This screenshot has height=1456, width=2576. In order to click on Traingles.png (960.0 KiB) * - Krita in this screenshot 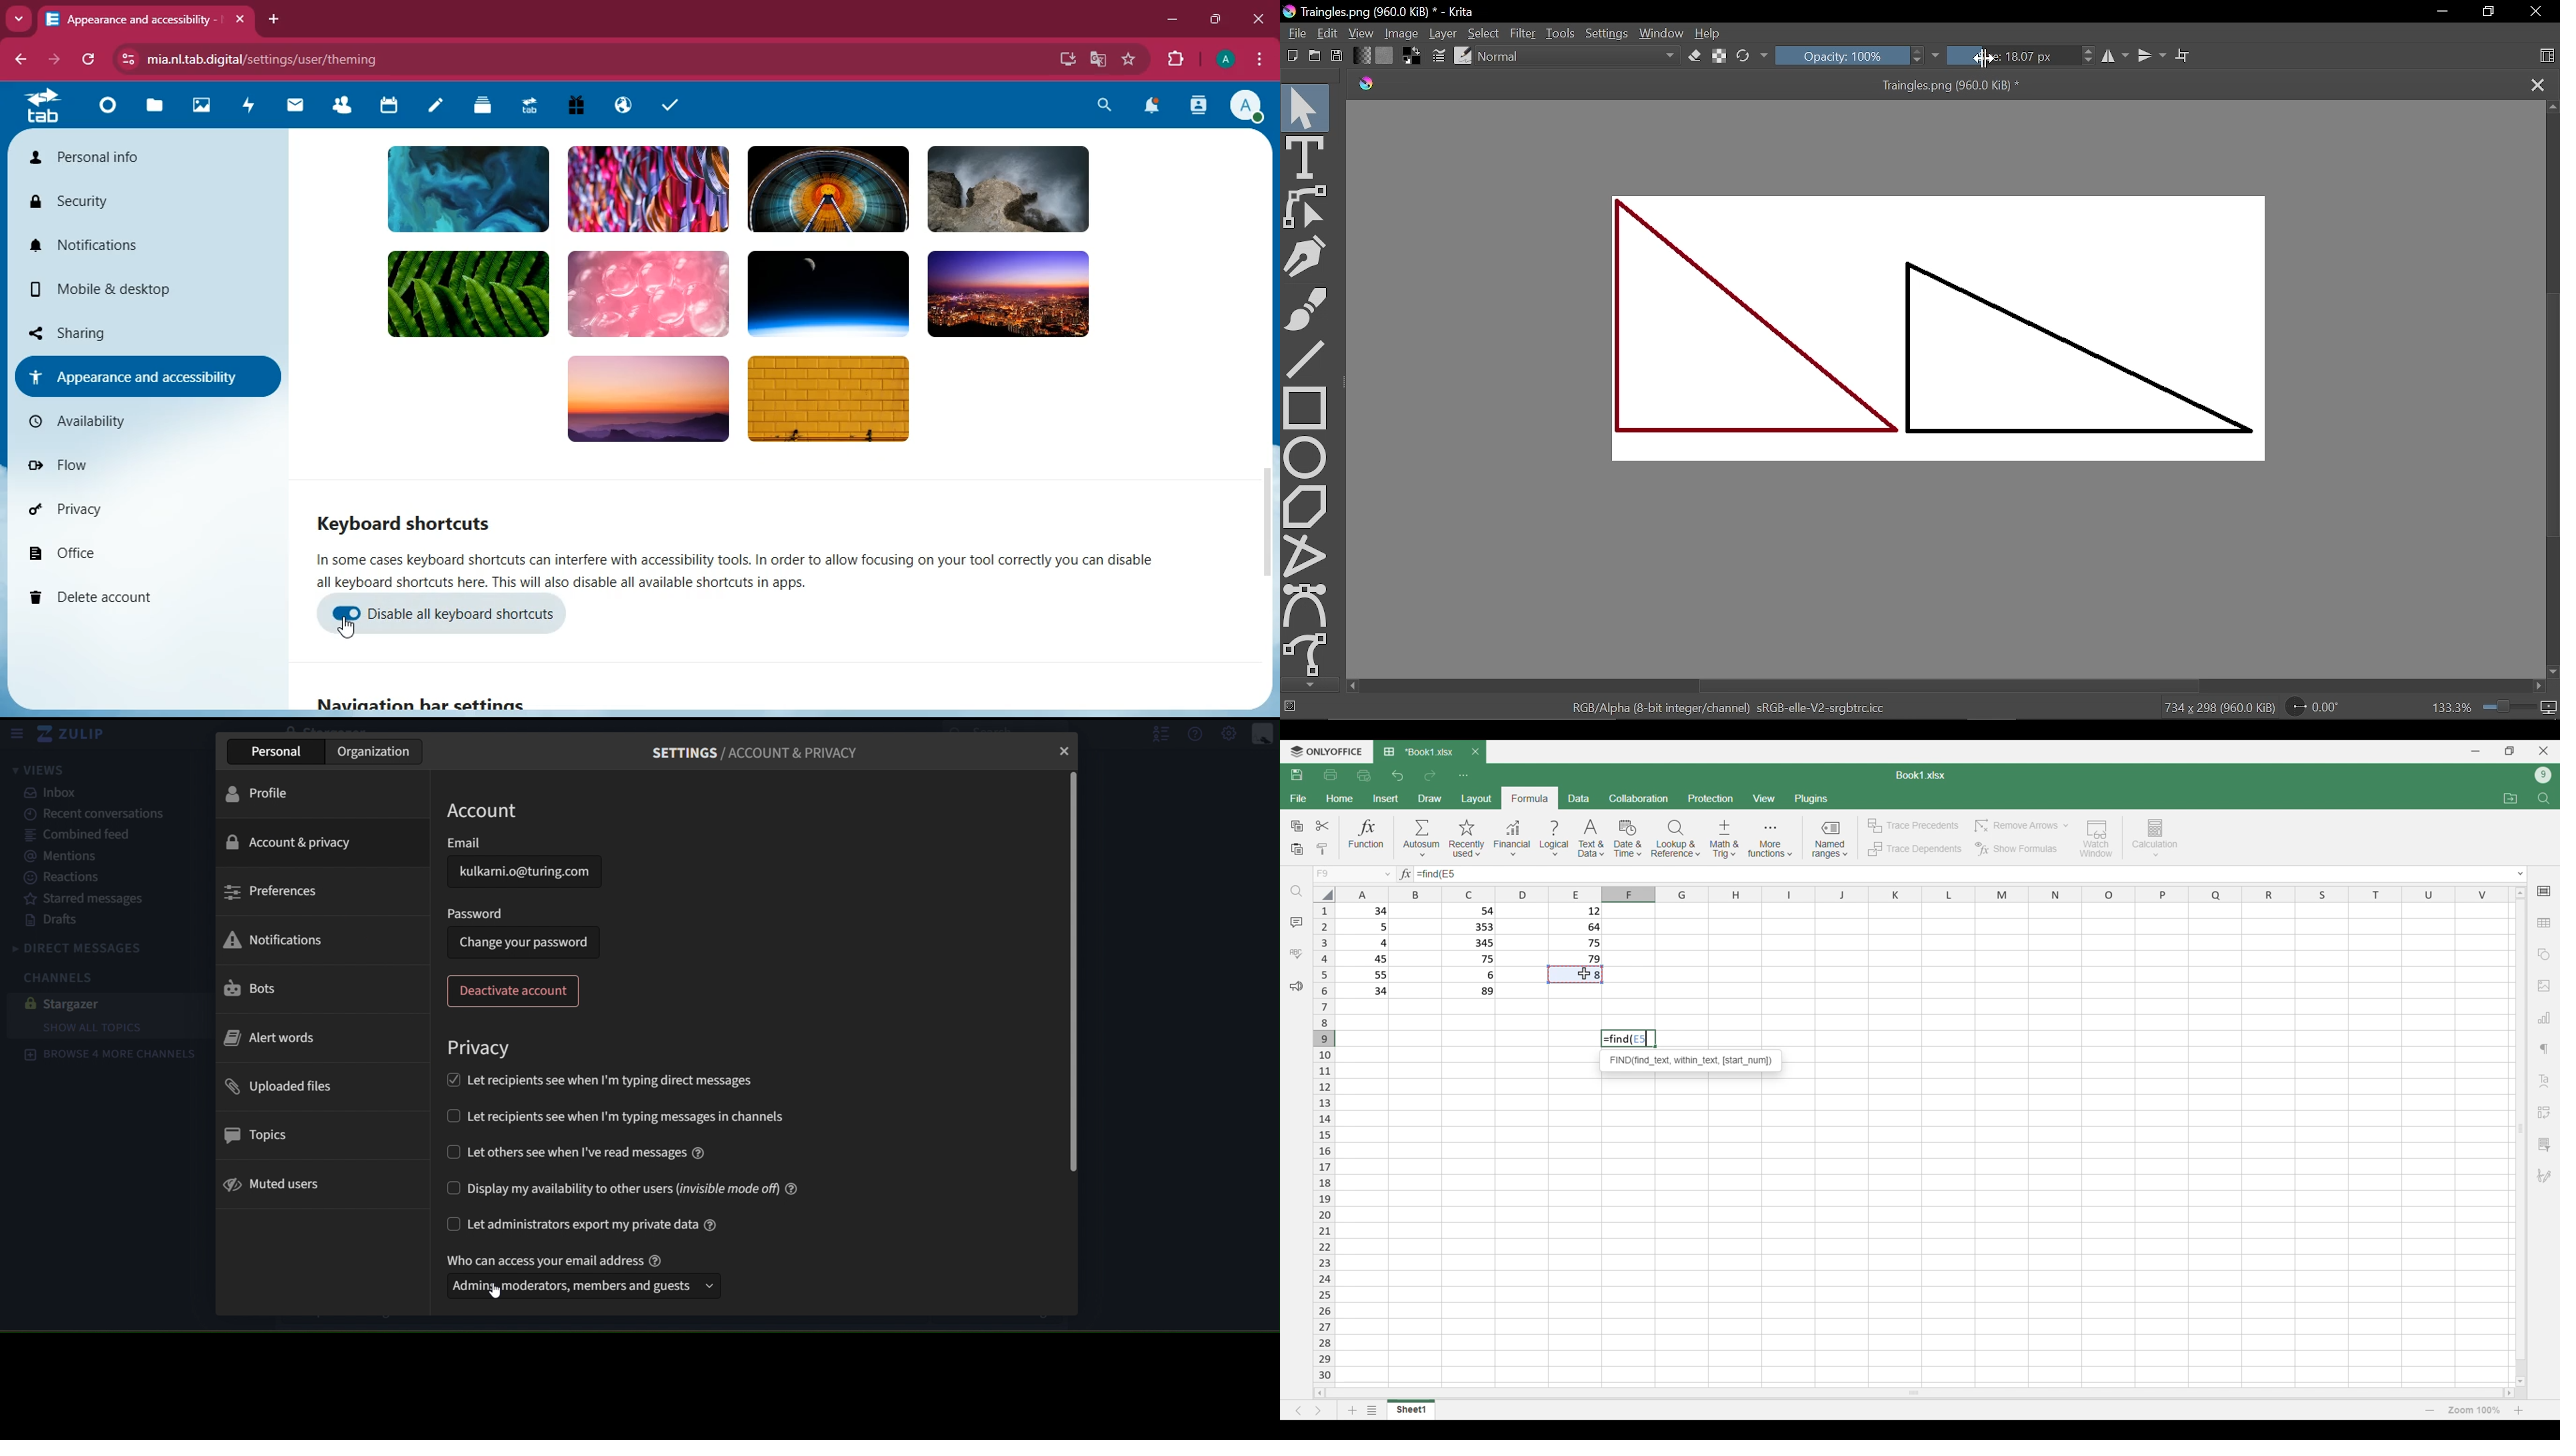, I will do `click(1383, 13)`.